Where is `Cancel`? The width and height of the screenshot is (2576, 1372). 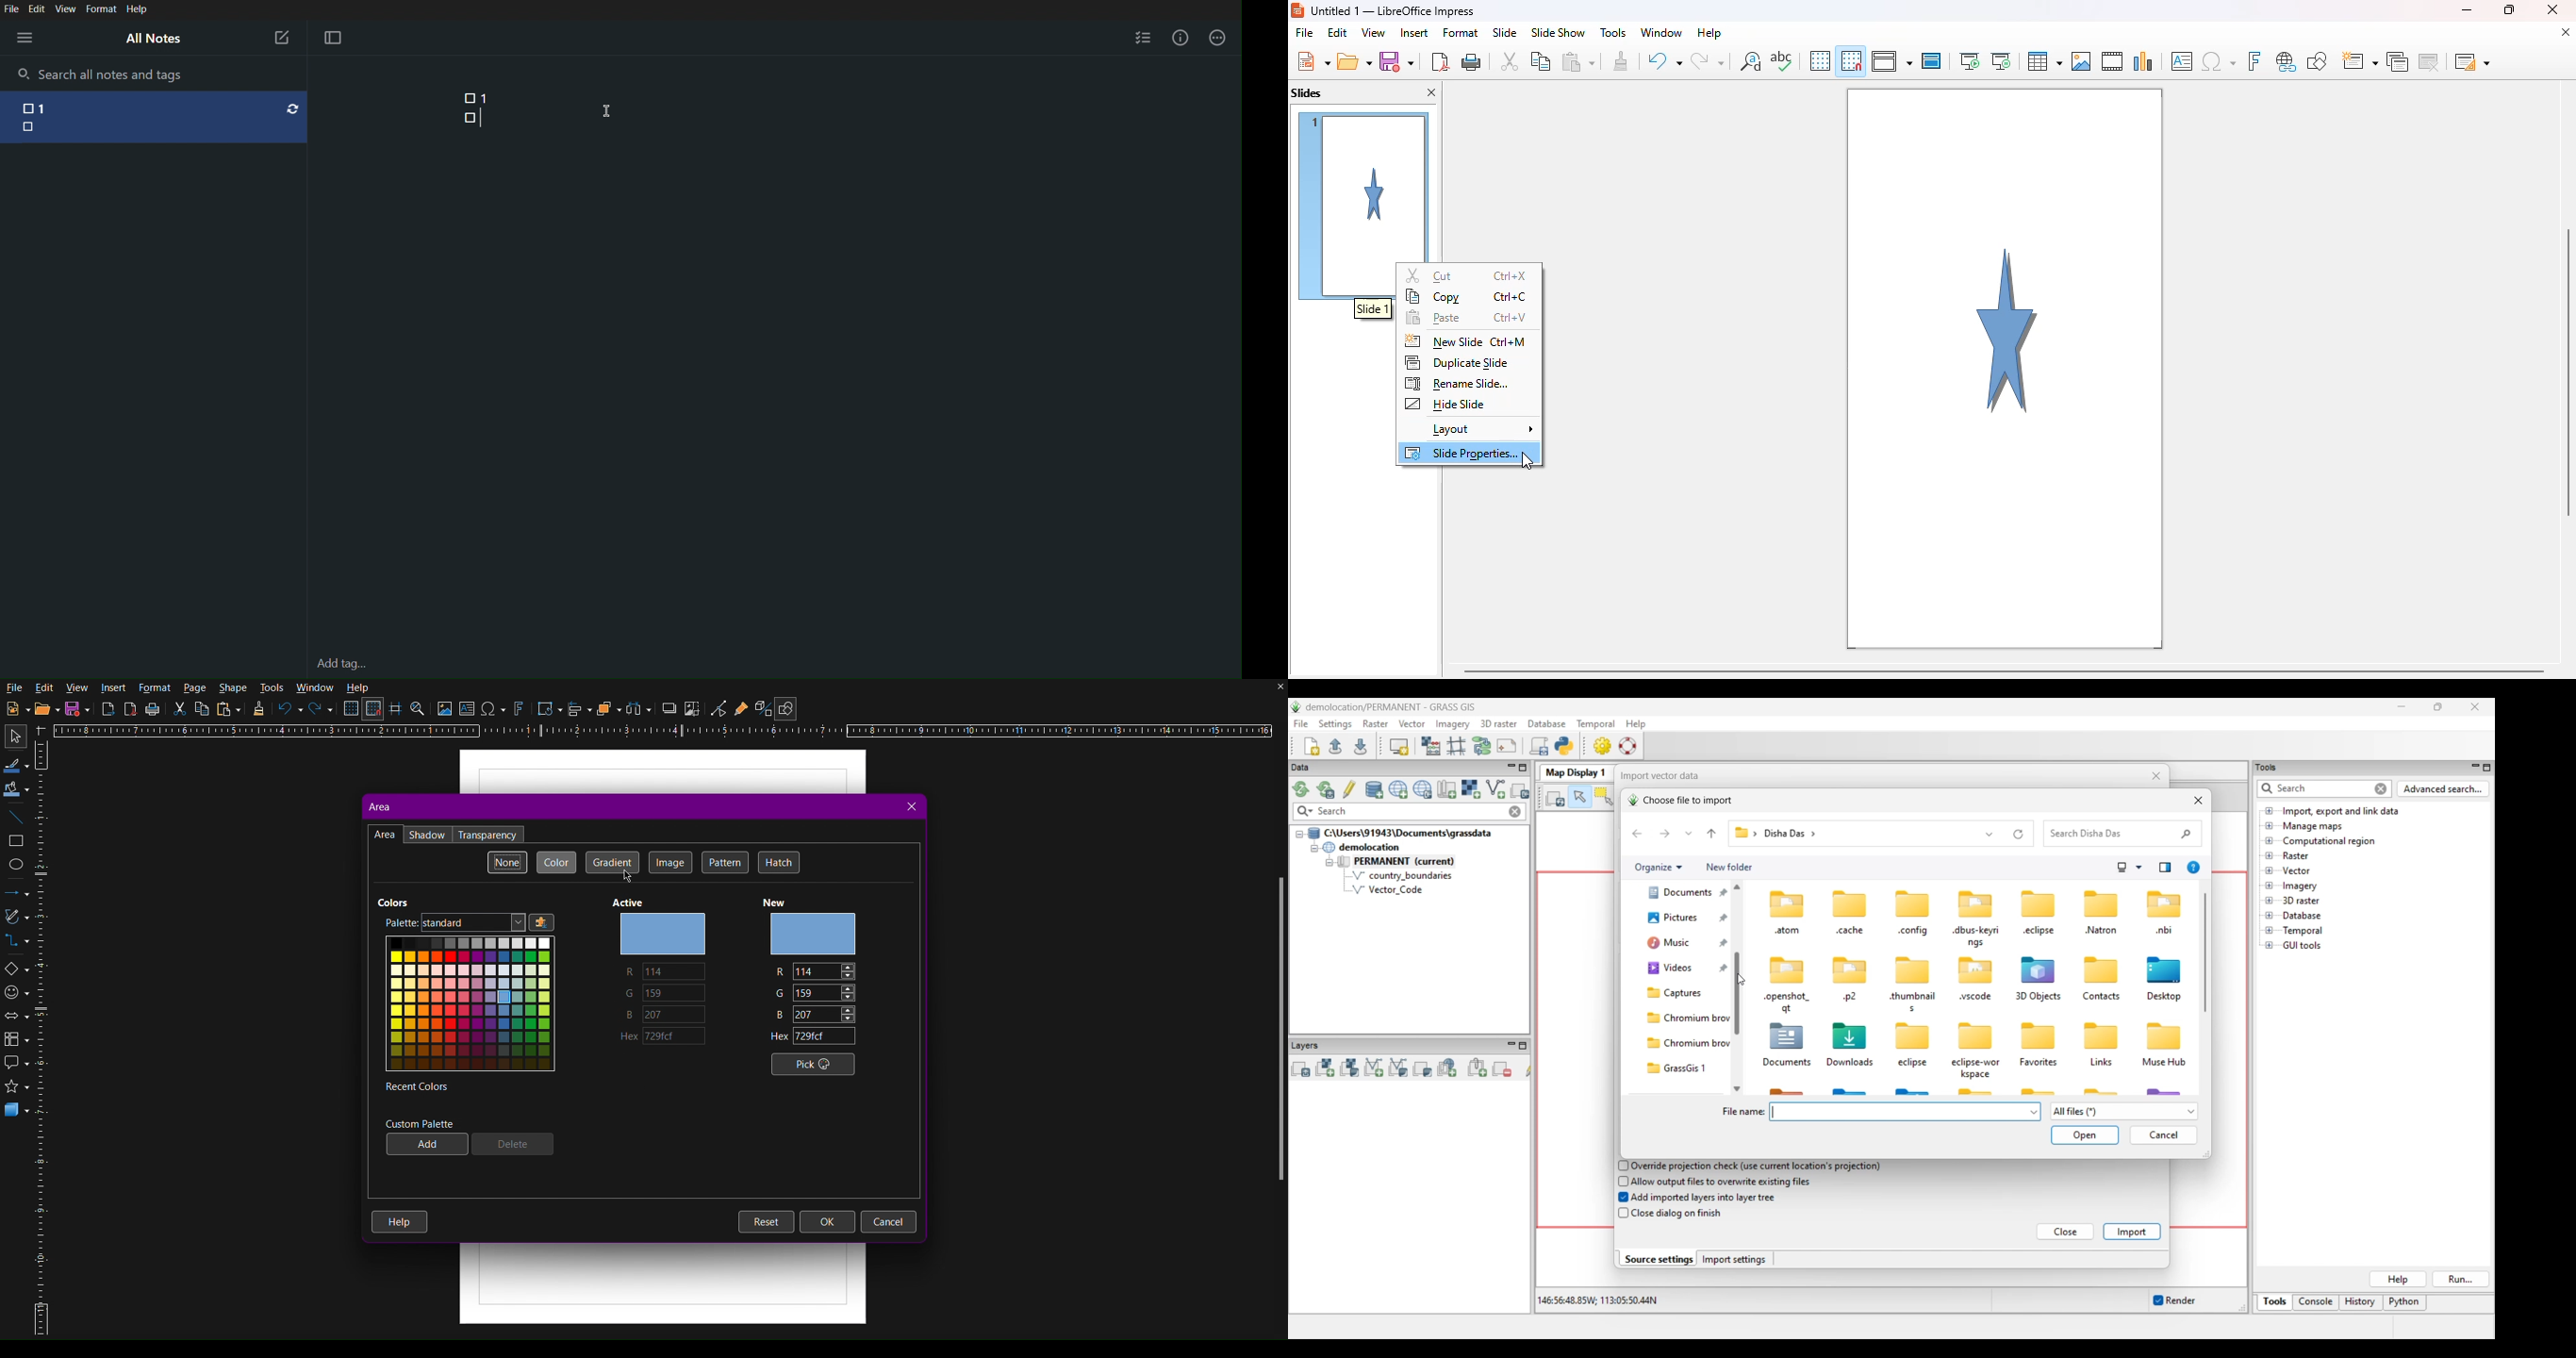
Cancel is located at coordinates (888, 1221).